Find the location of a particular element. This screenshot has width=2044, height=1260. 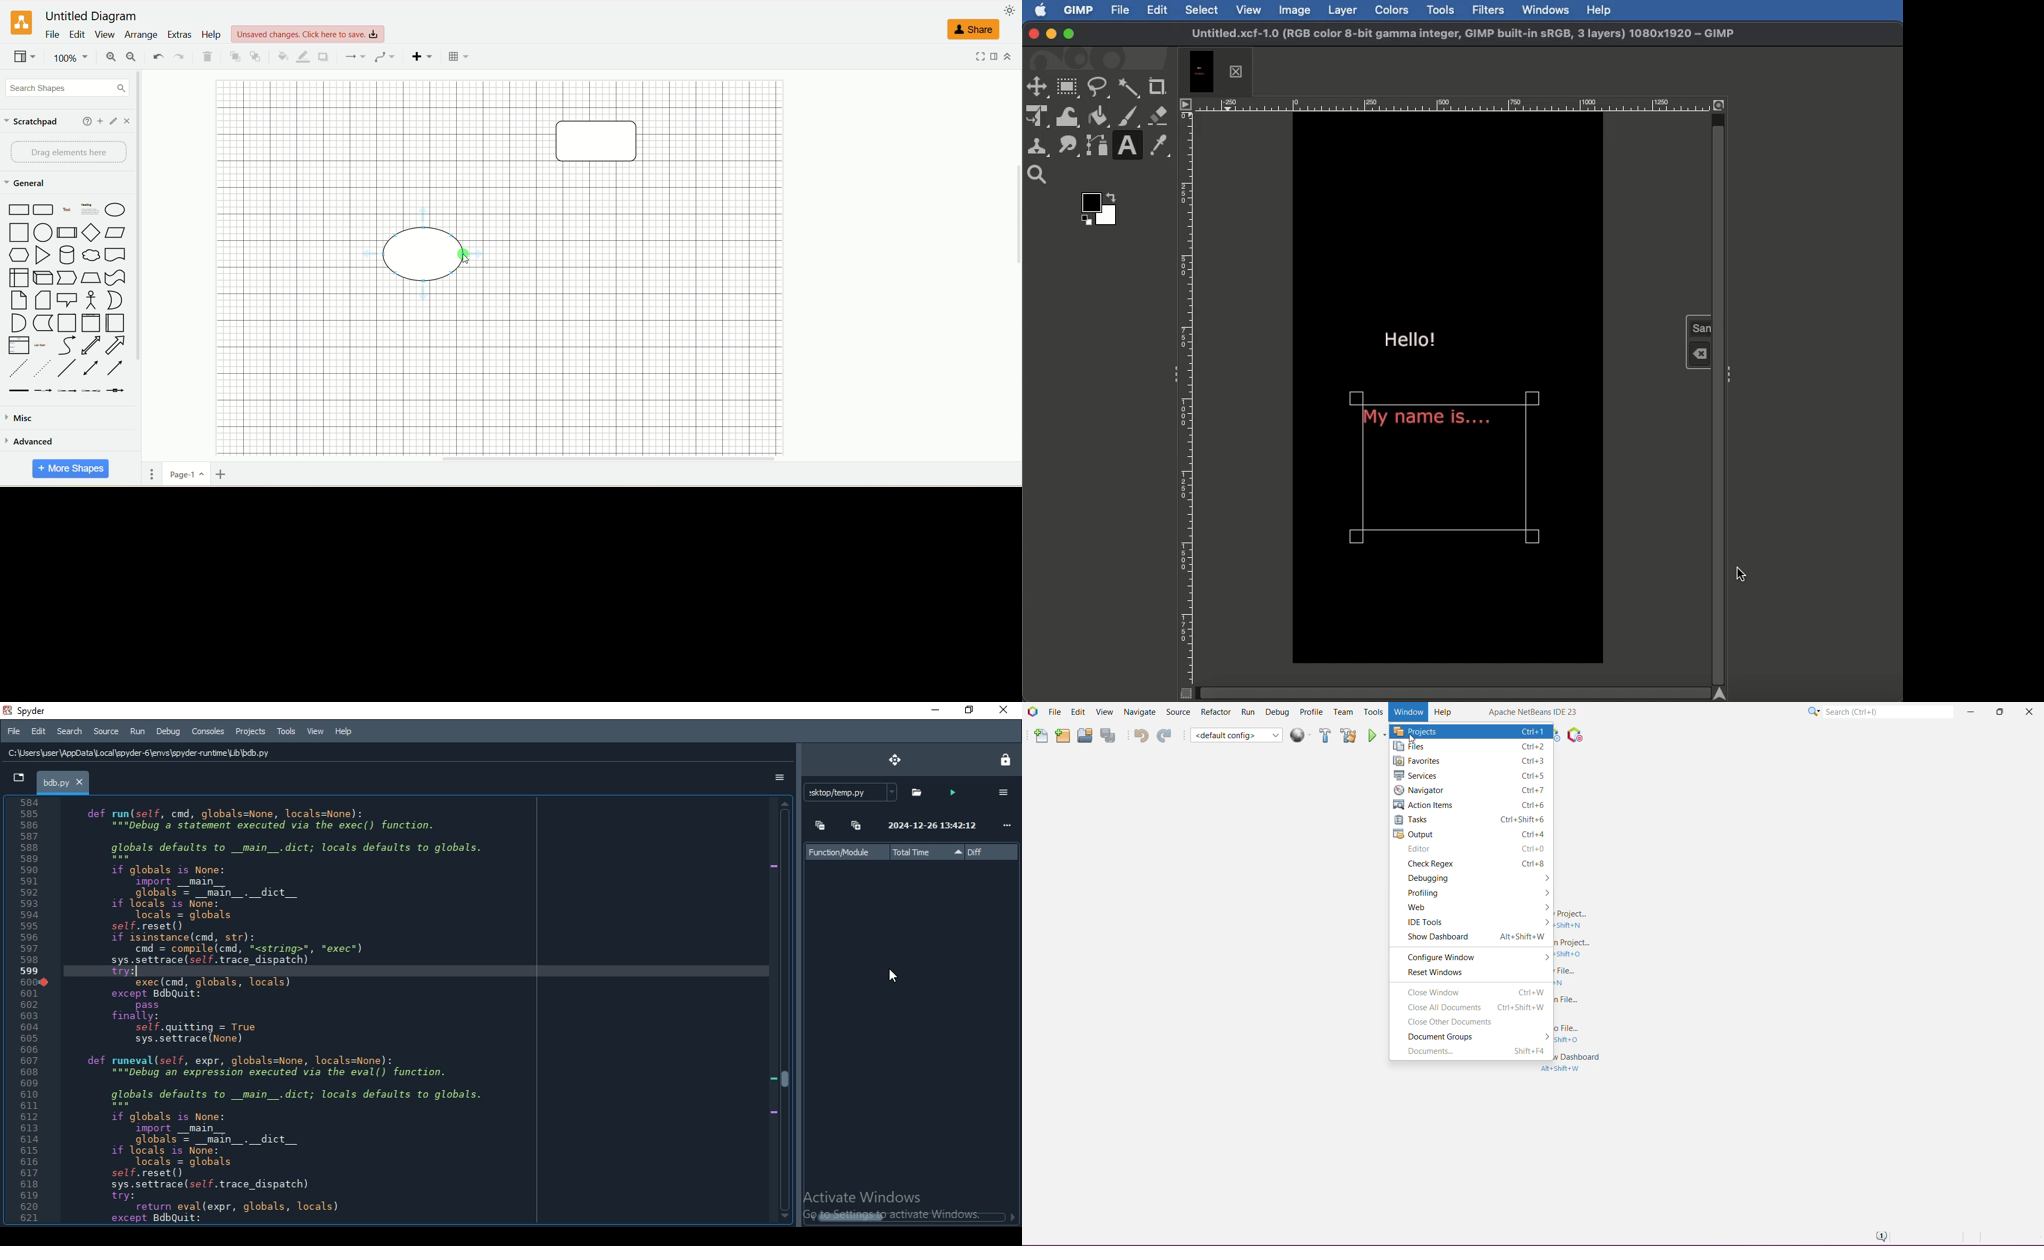

undo is located at coordinates (156, 56).